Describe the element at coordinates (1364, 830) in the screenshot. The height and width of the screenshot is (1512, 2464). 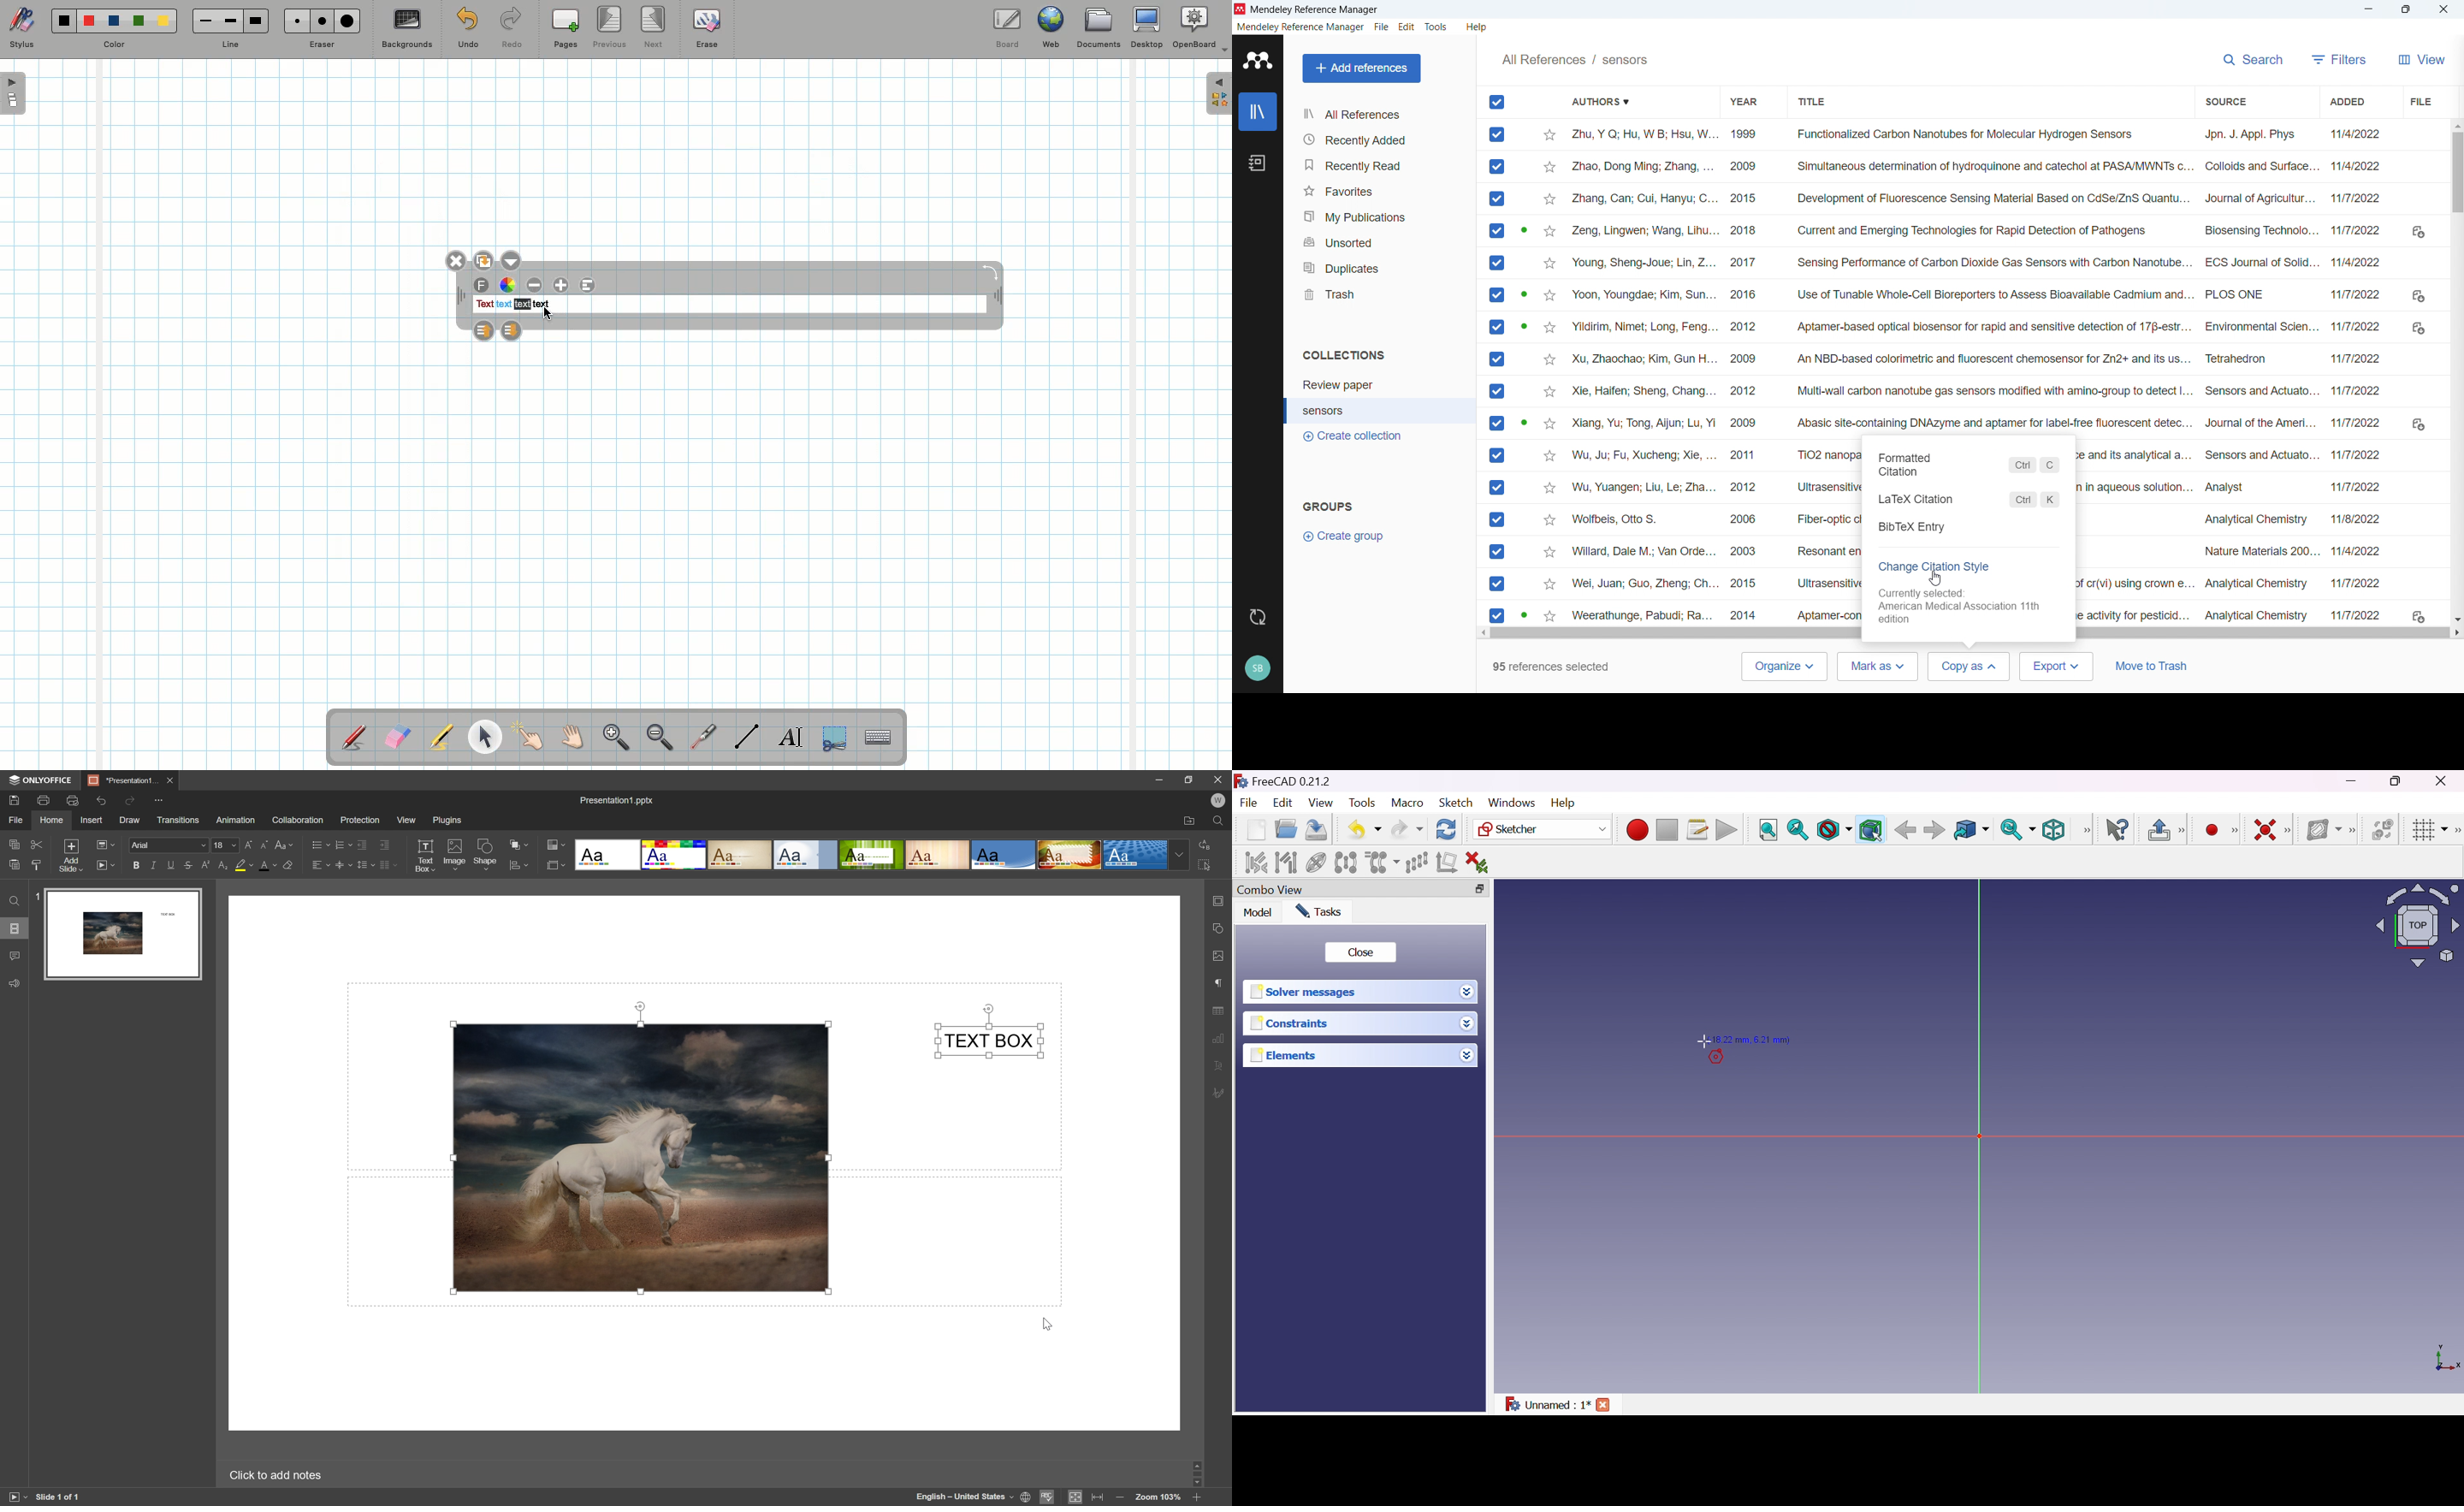
I see `Undo` at that location.